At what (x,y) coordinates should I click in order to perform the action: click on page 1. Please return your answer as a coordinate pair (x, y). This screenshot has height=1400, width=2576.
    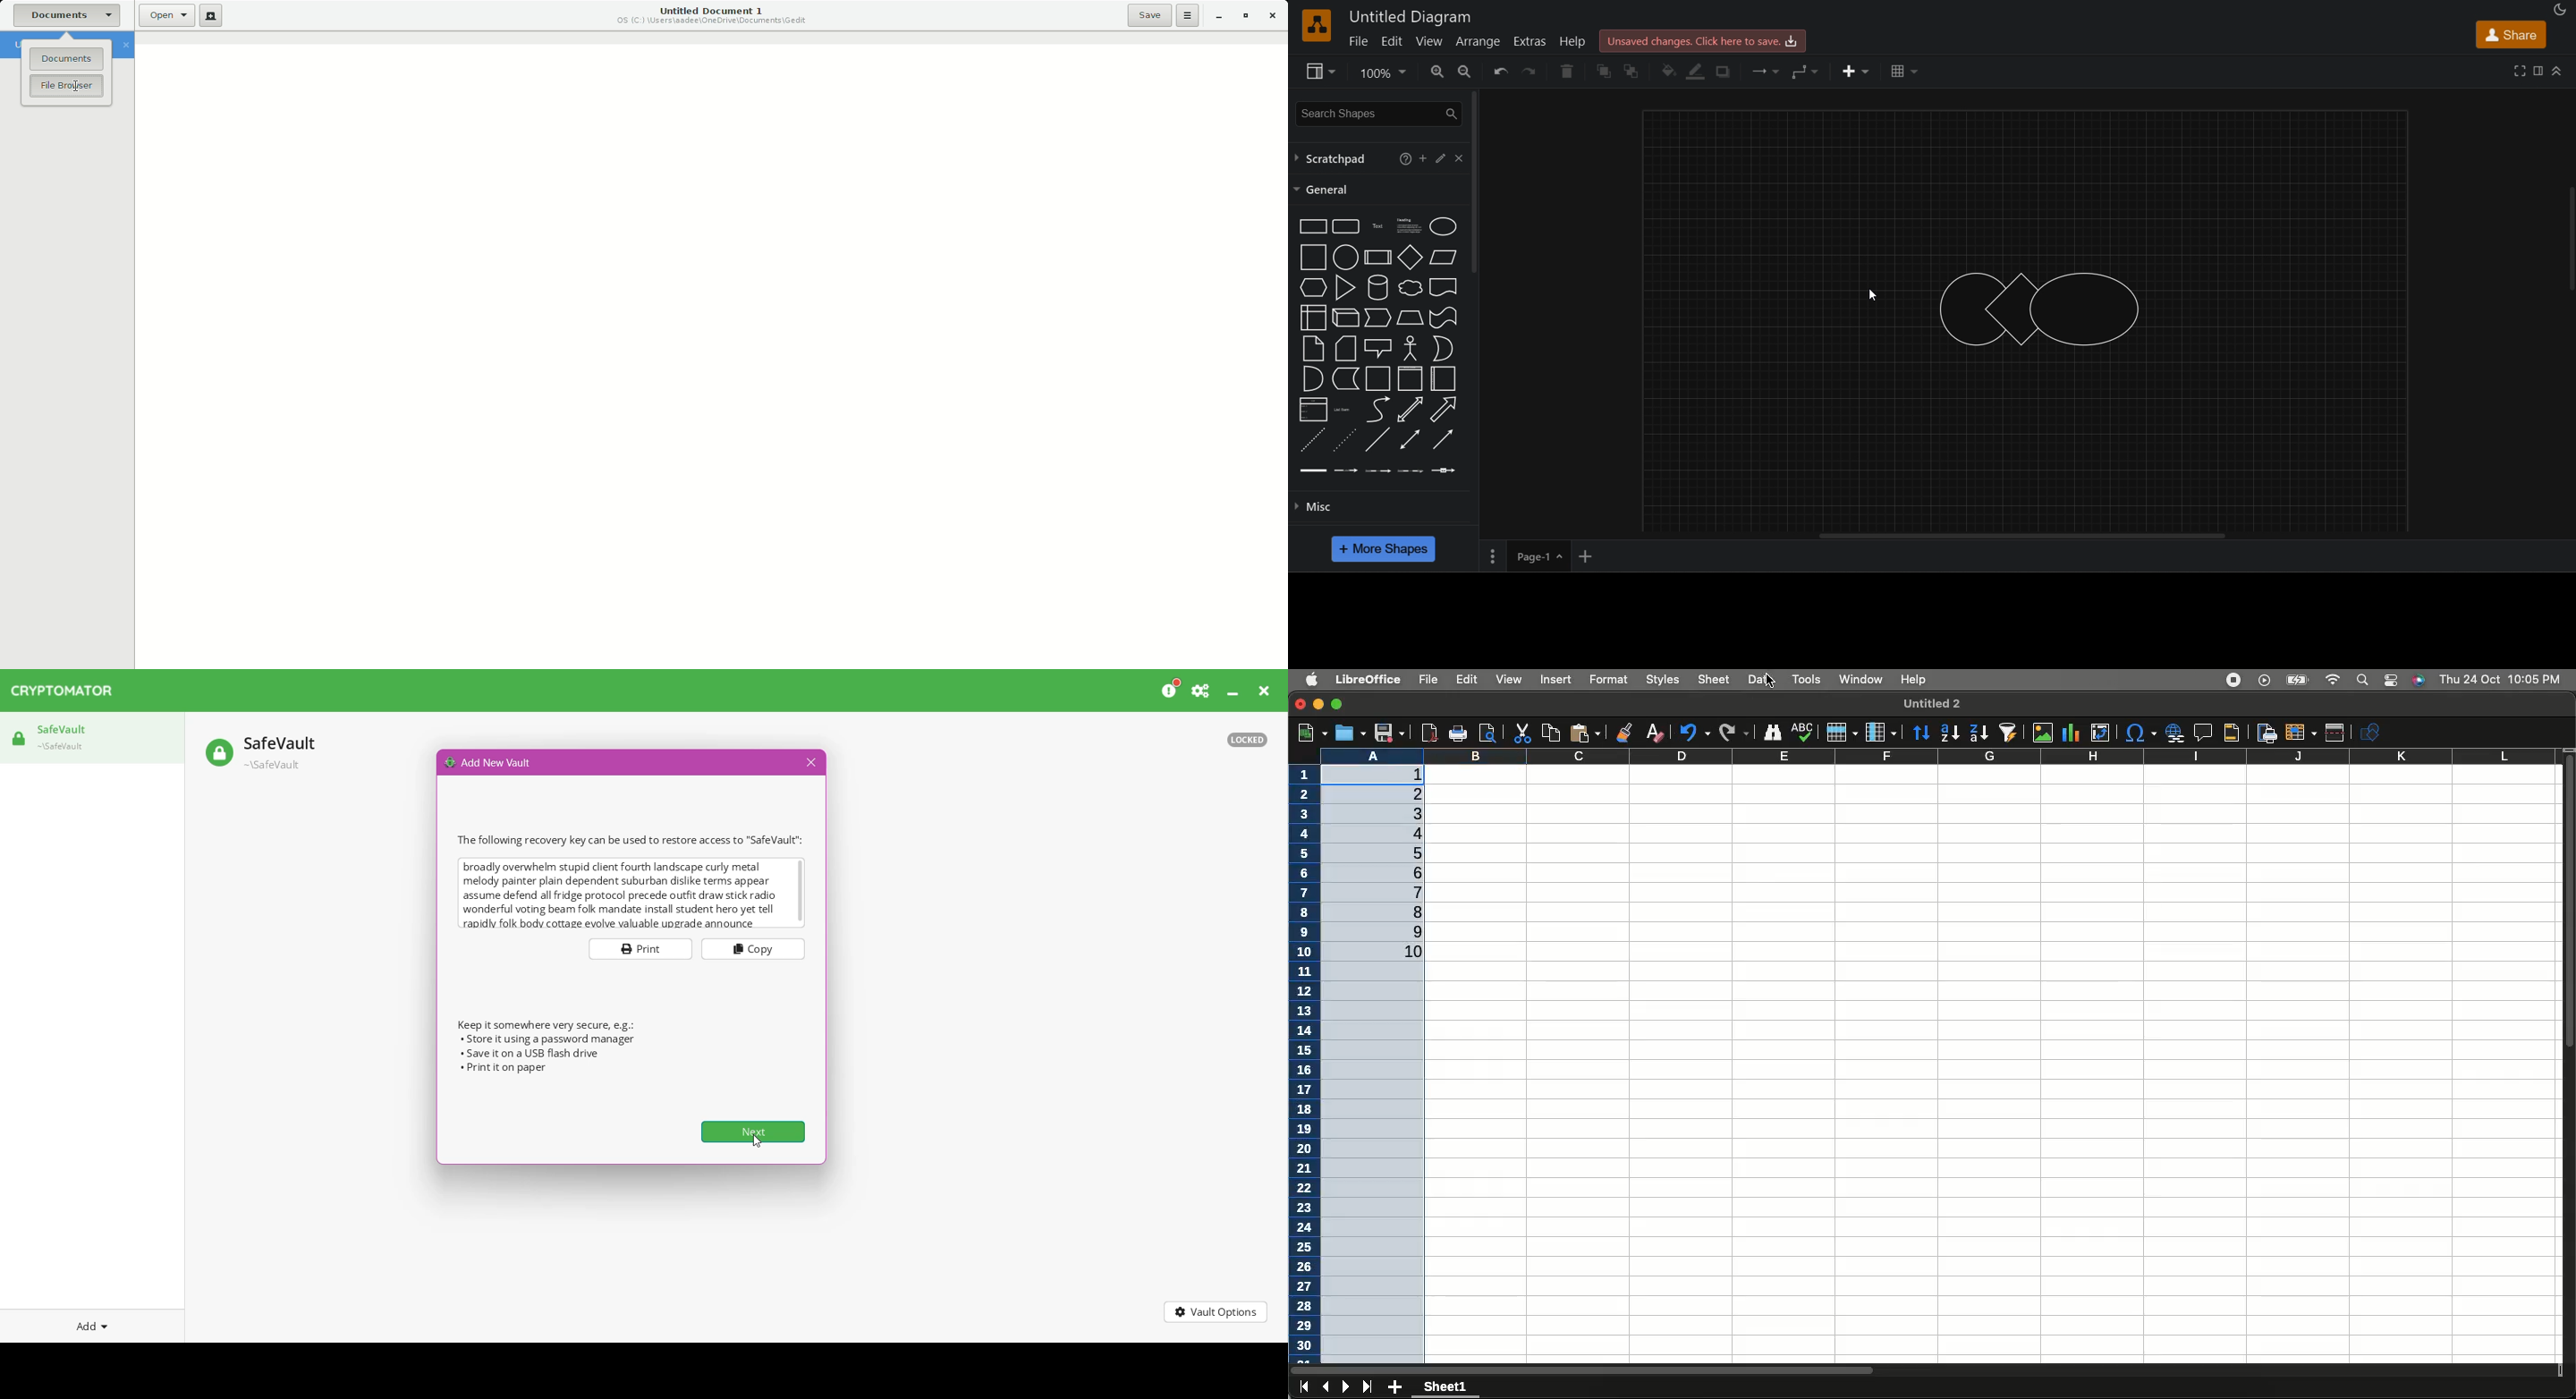
    Looking at the image, I should click on (1539, 556).